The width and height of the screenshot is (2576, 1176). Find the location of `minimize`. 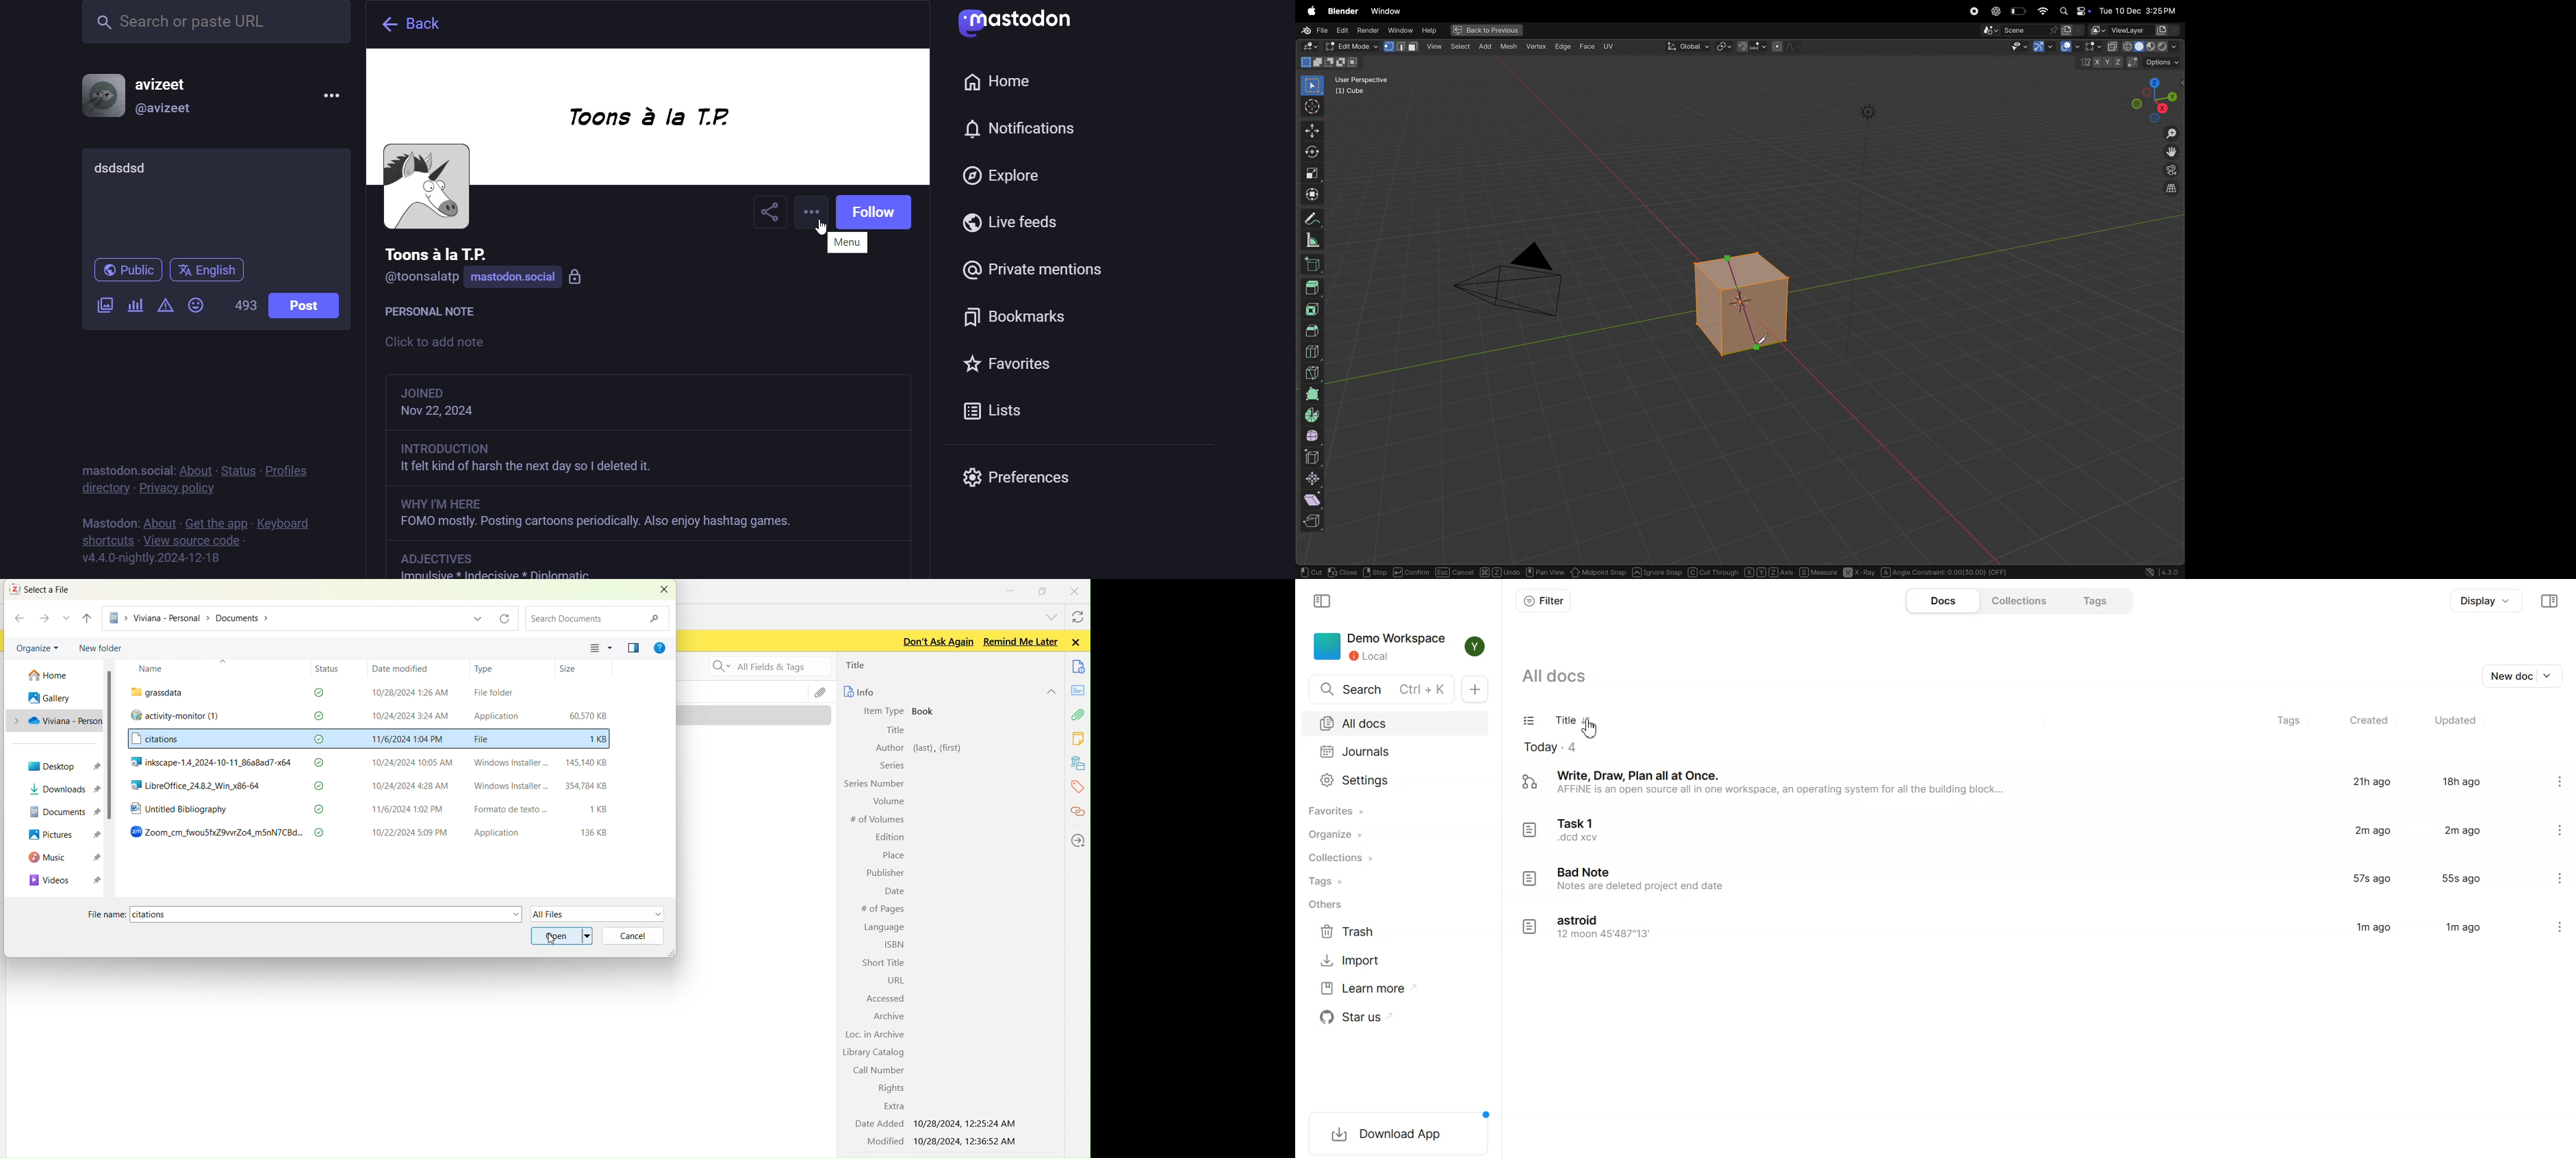

minimize is located at coordinates (1011, 589).